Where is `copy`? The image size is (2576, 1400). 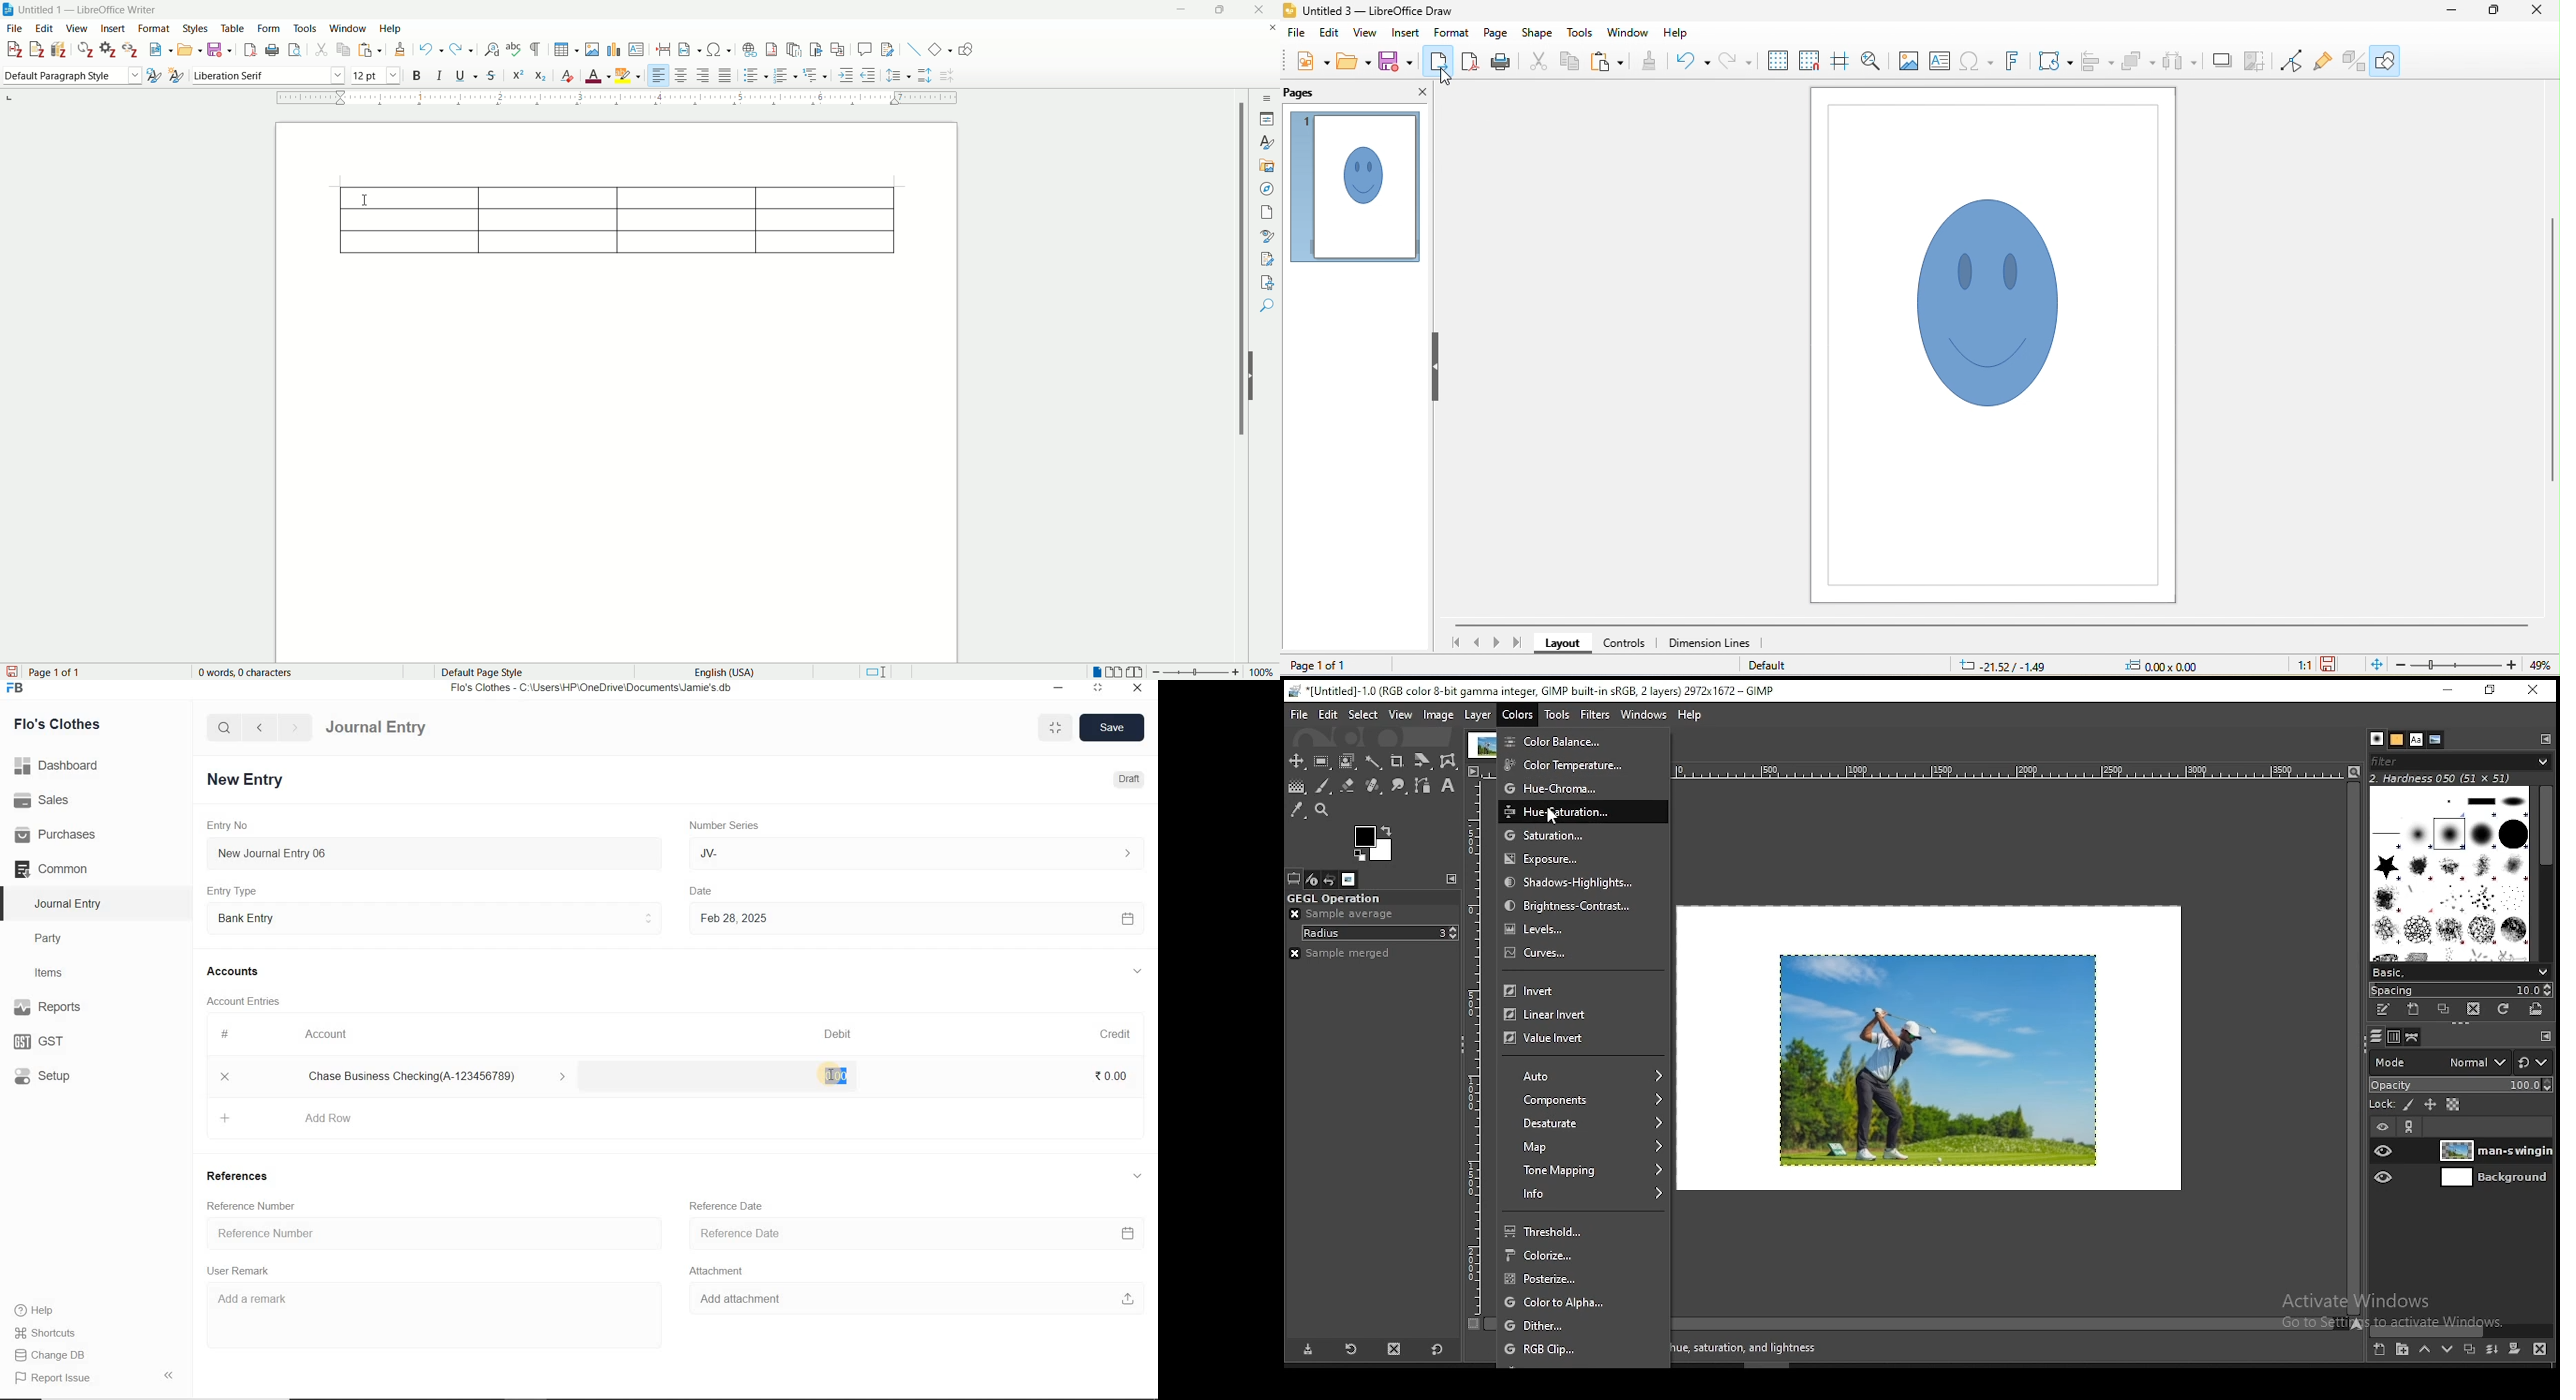 copy is located at coordinates (1568, 60).